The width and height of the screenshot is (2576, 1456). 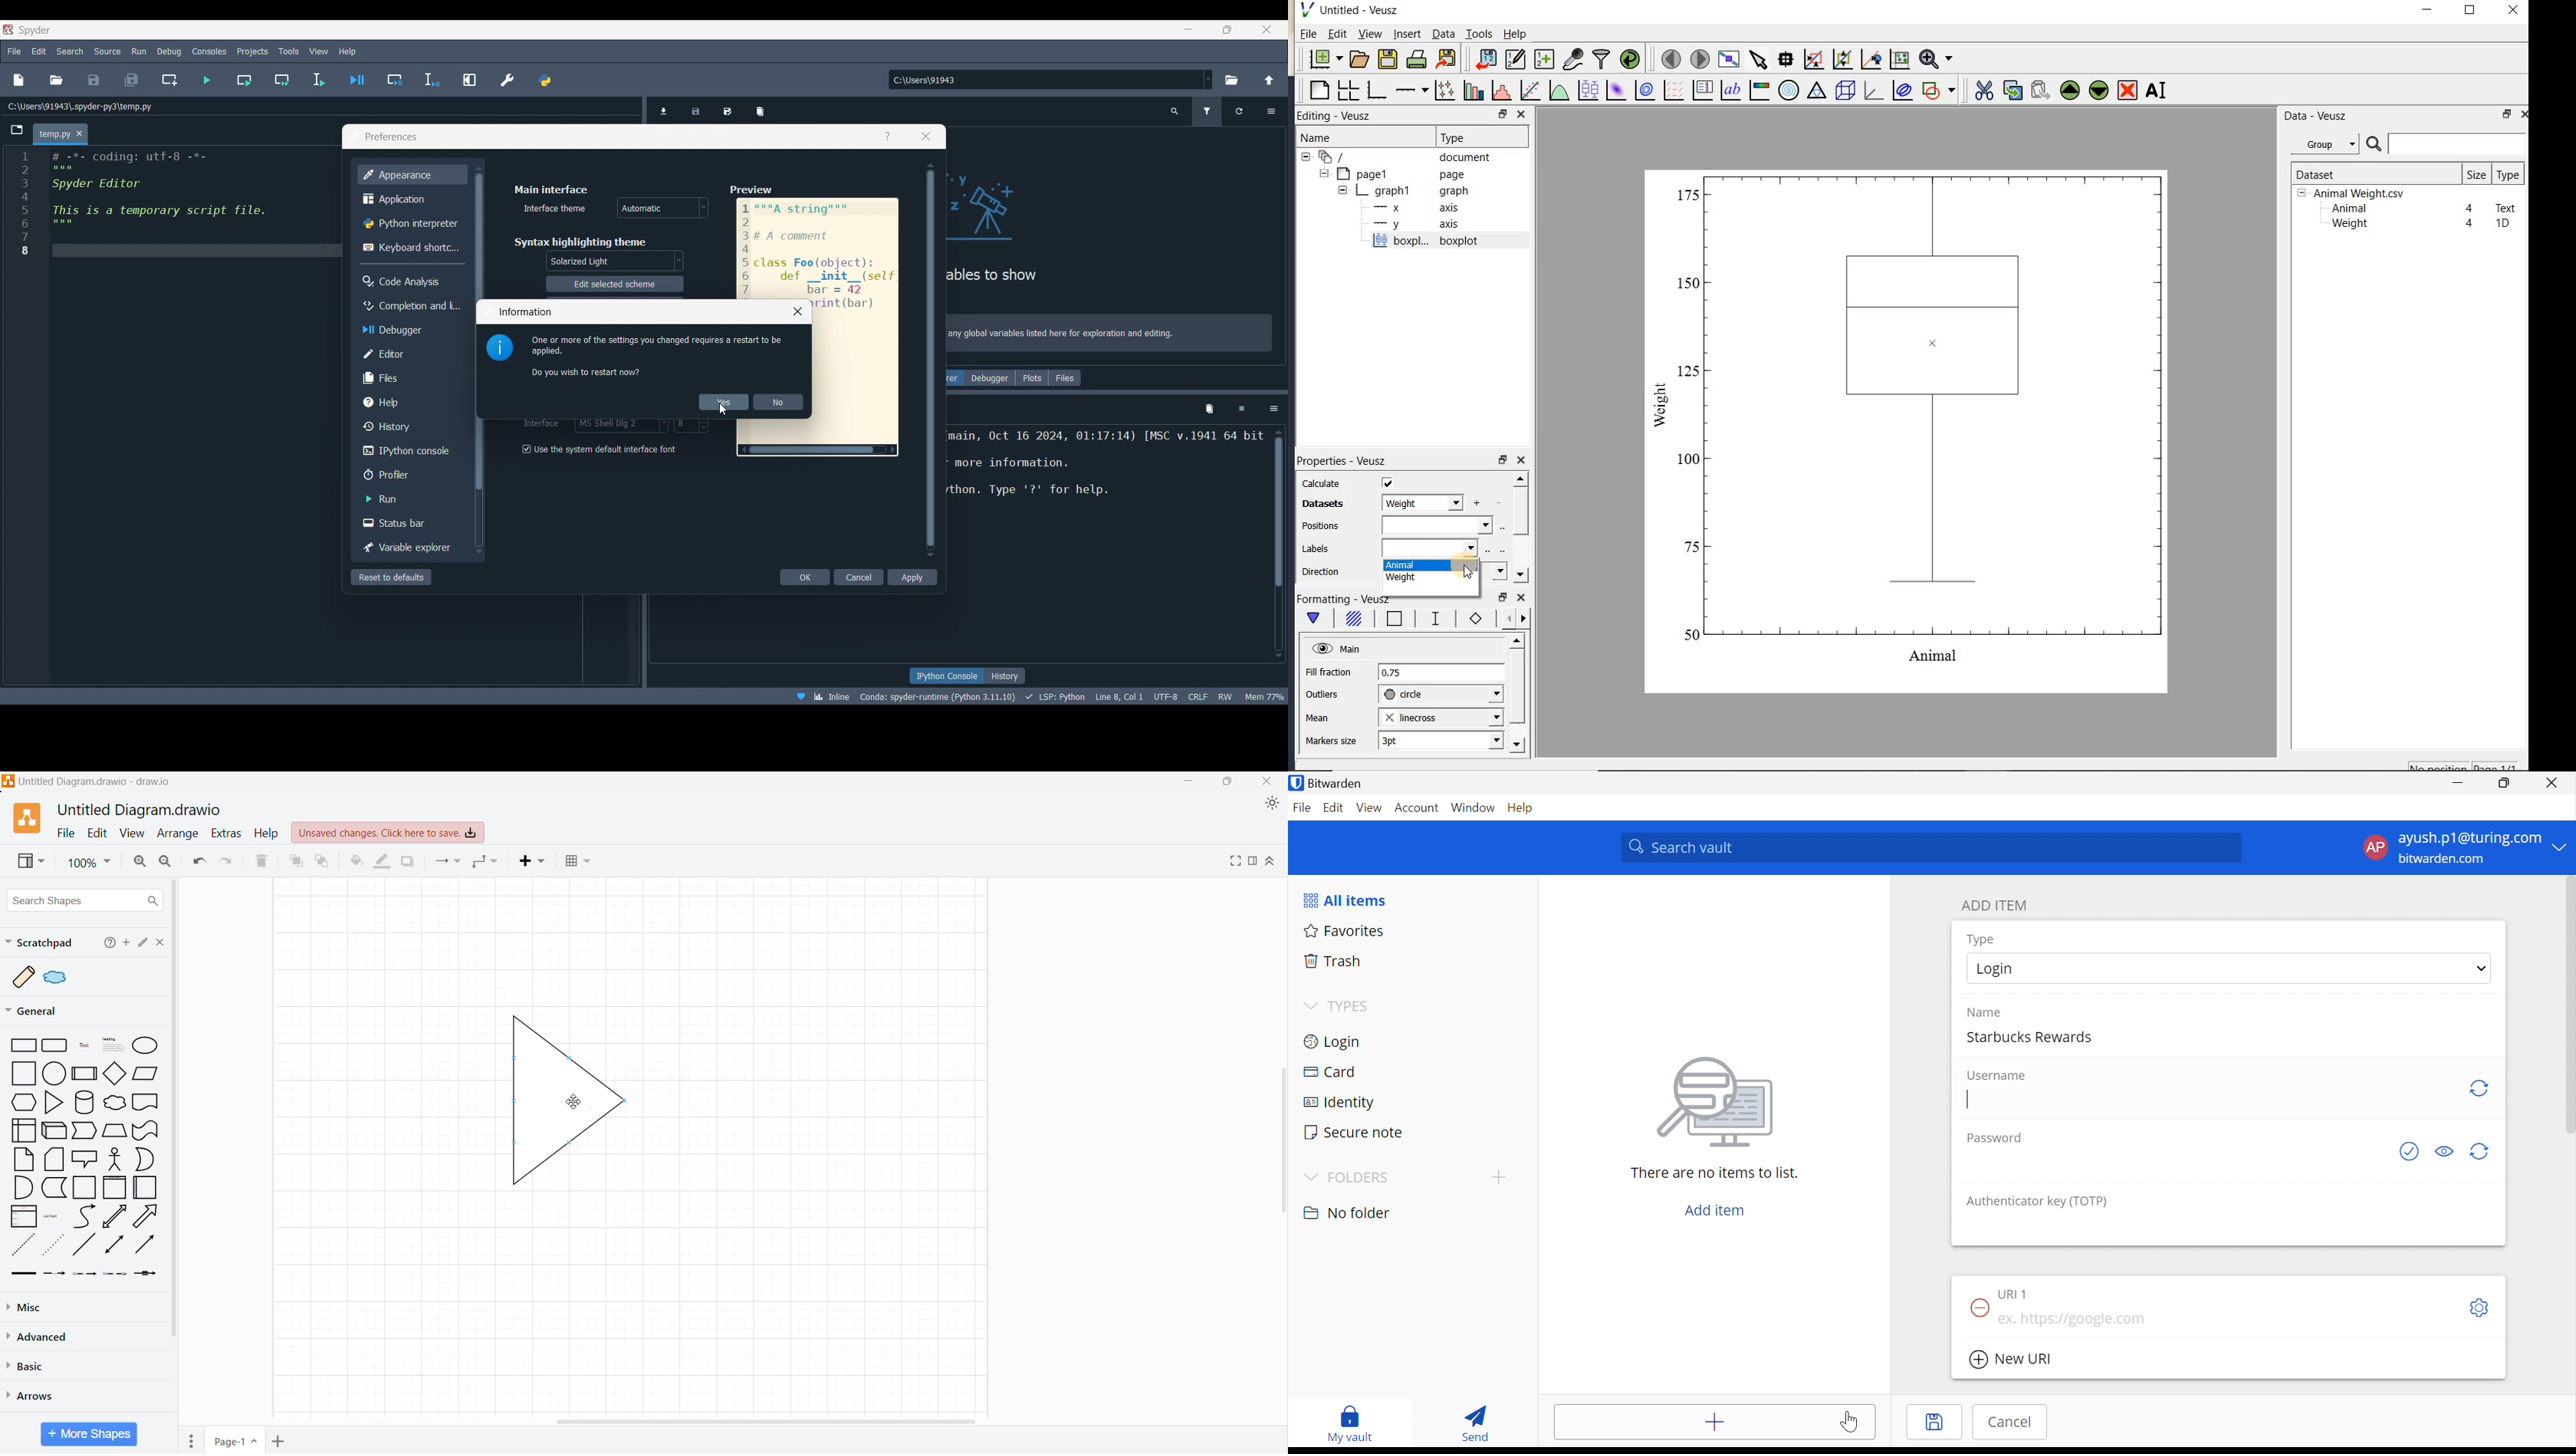 I want to click on Preferences, highlighted by cursor, so click(x=503, y=78).